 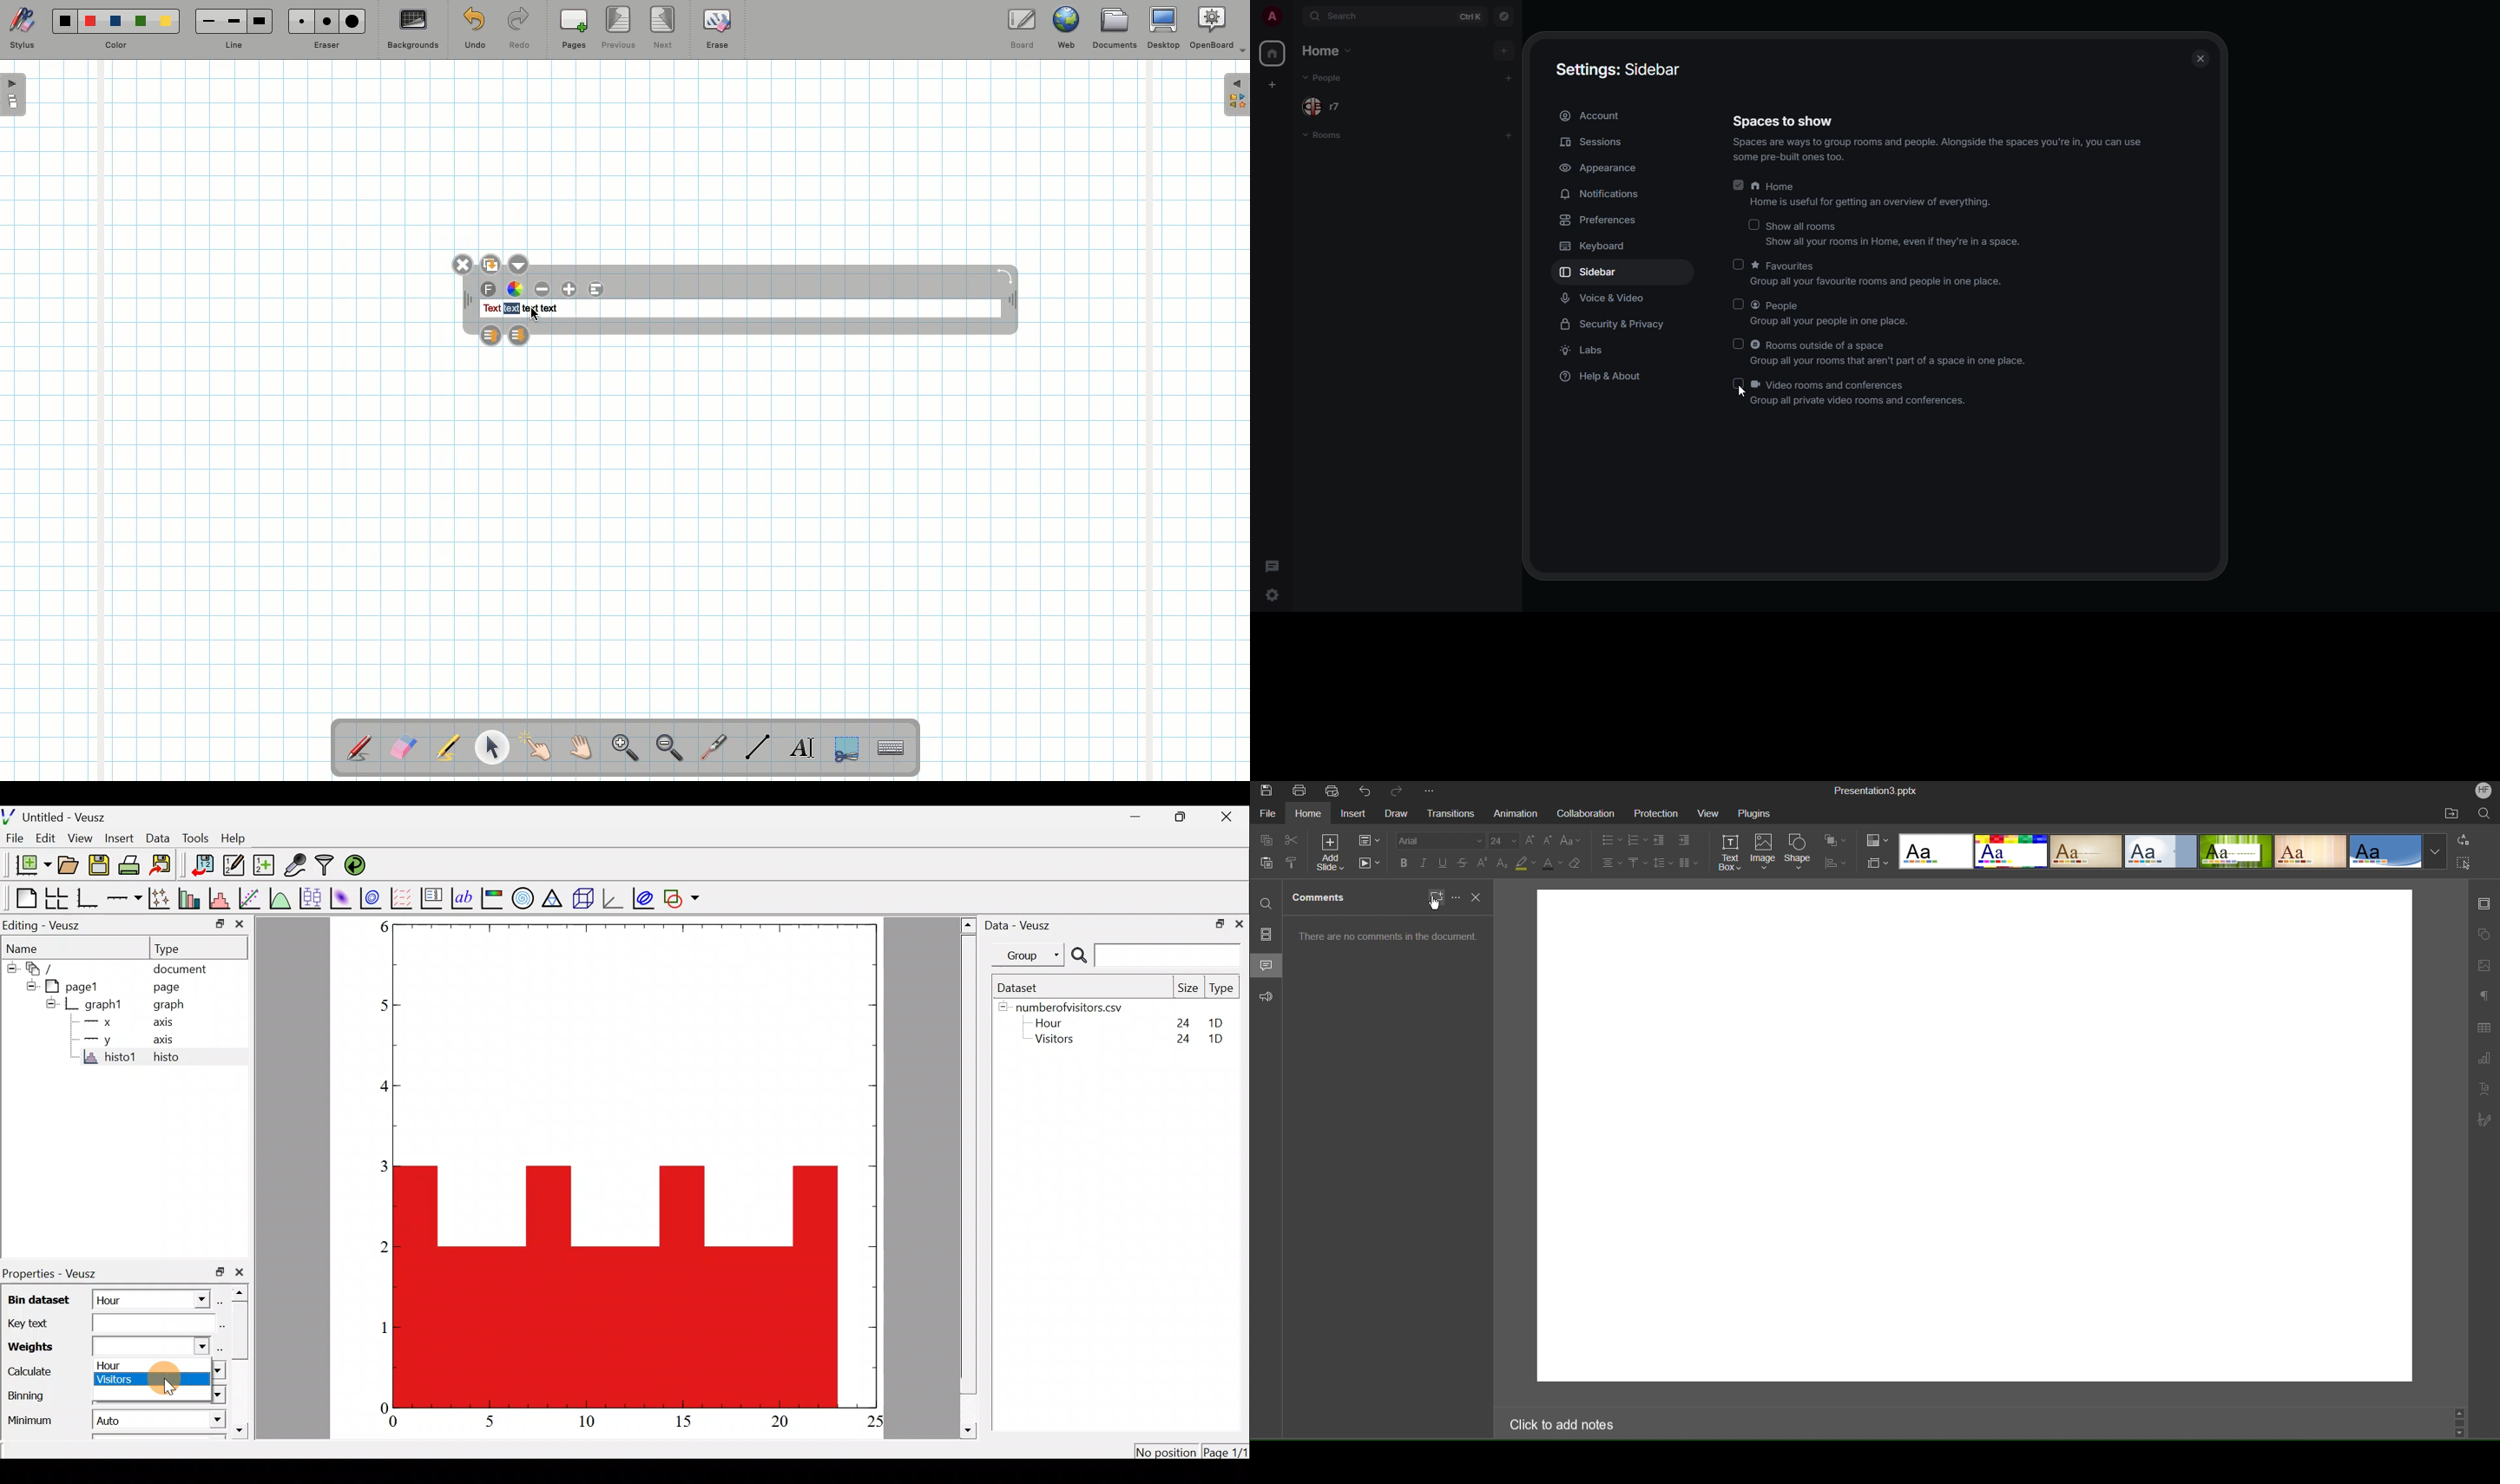 I want to click on Editing - Veusz, so click(x=44, y=925).